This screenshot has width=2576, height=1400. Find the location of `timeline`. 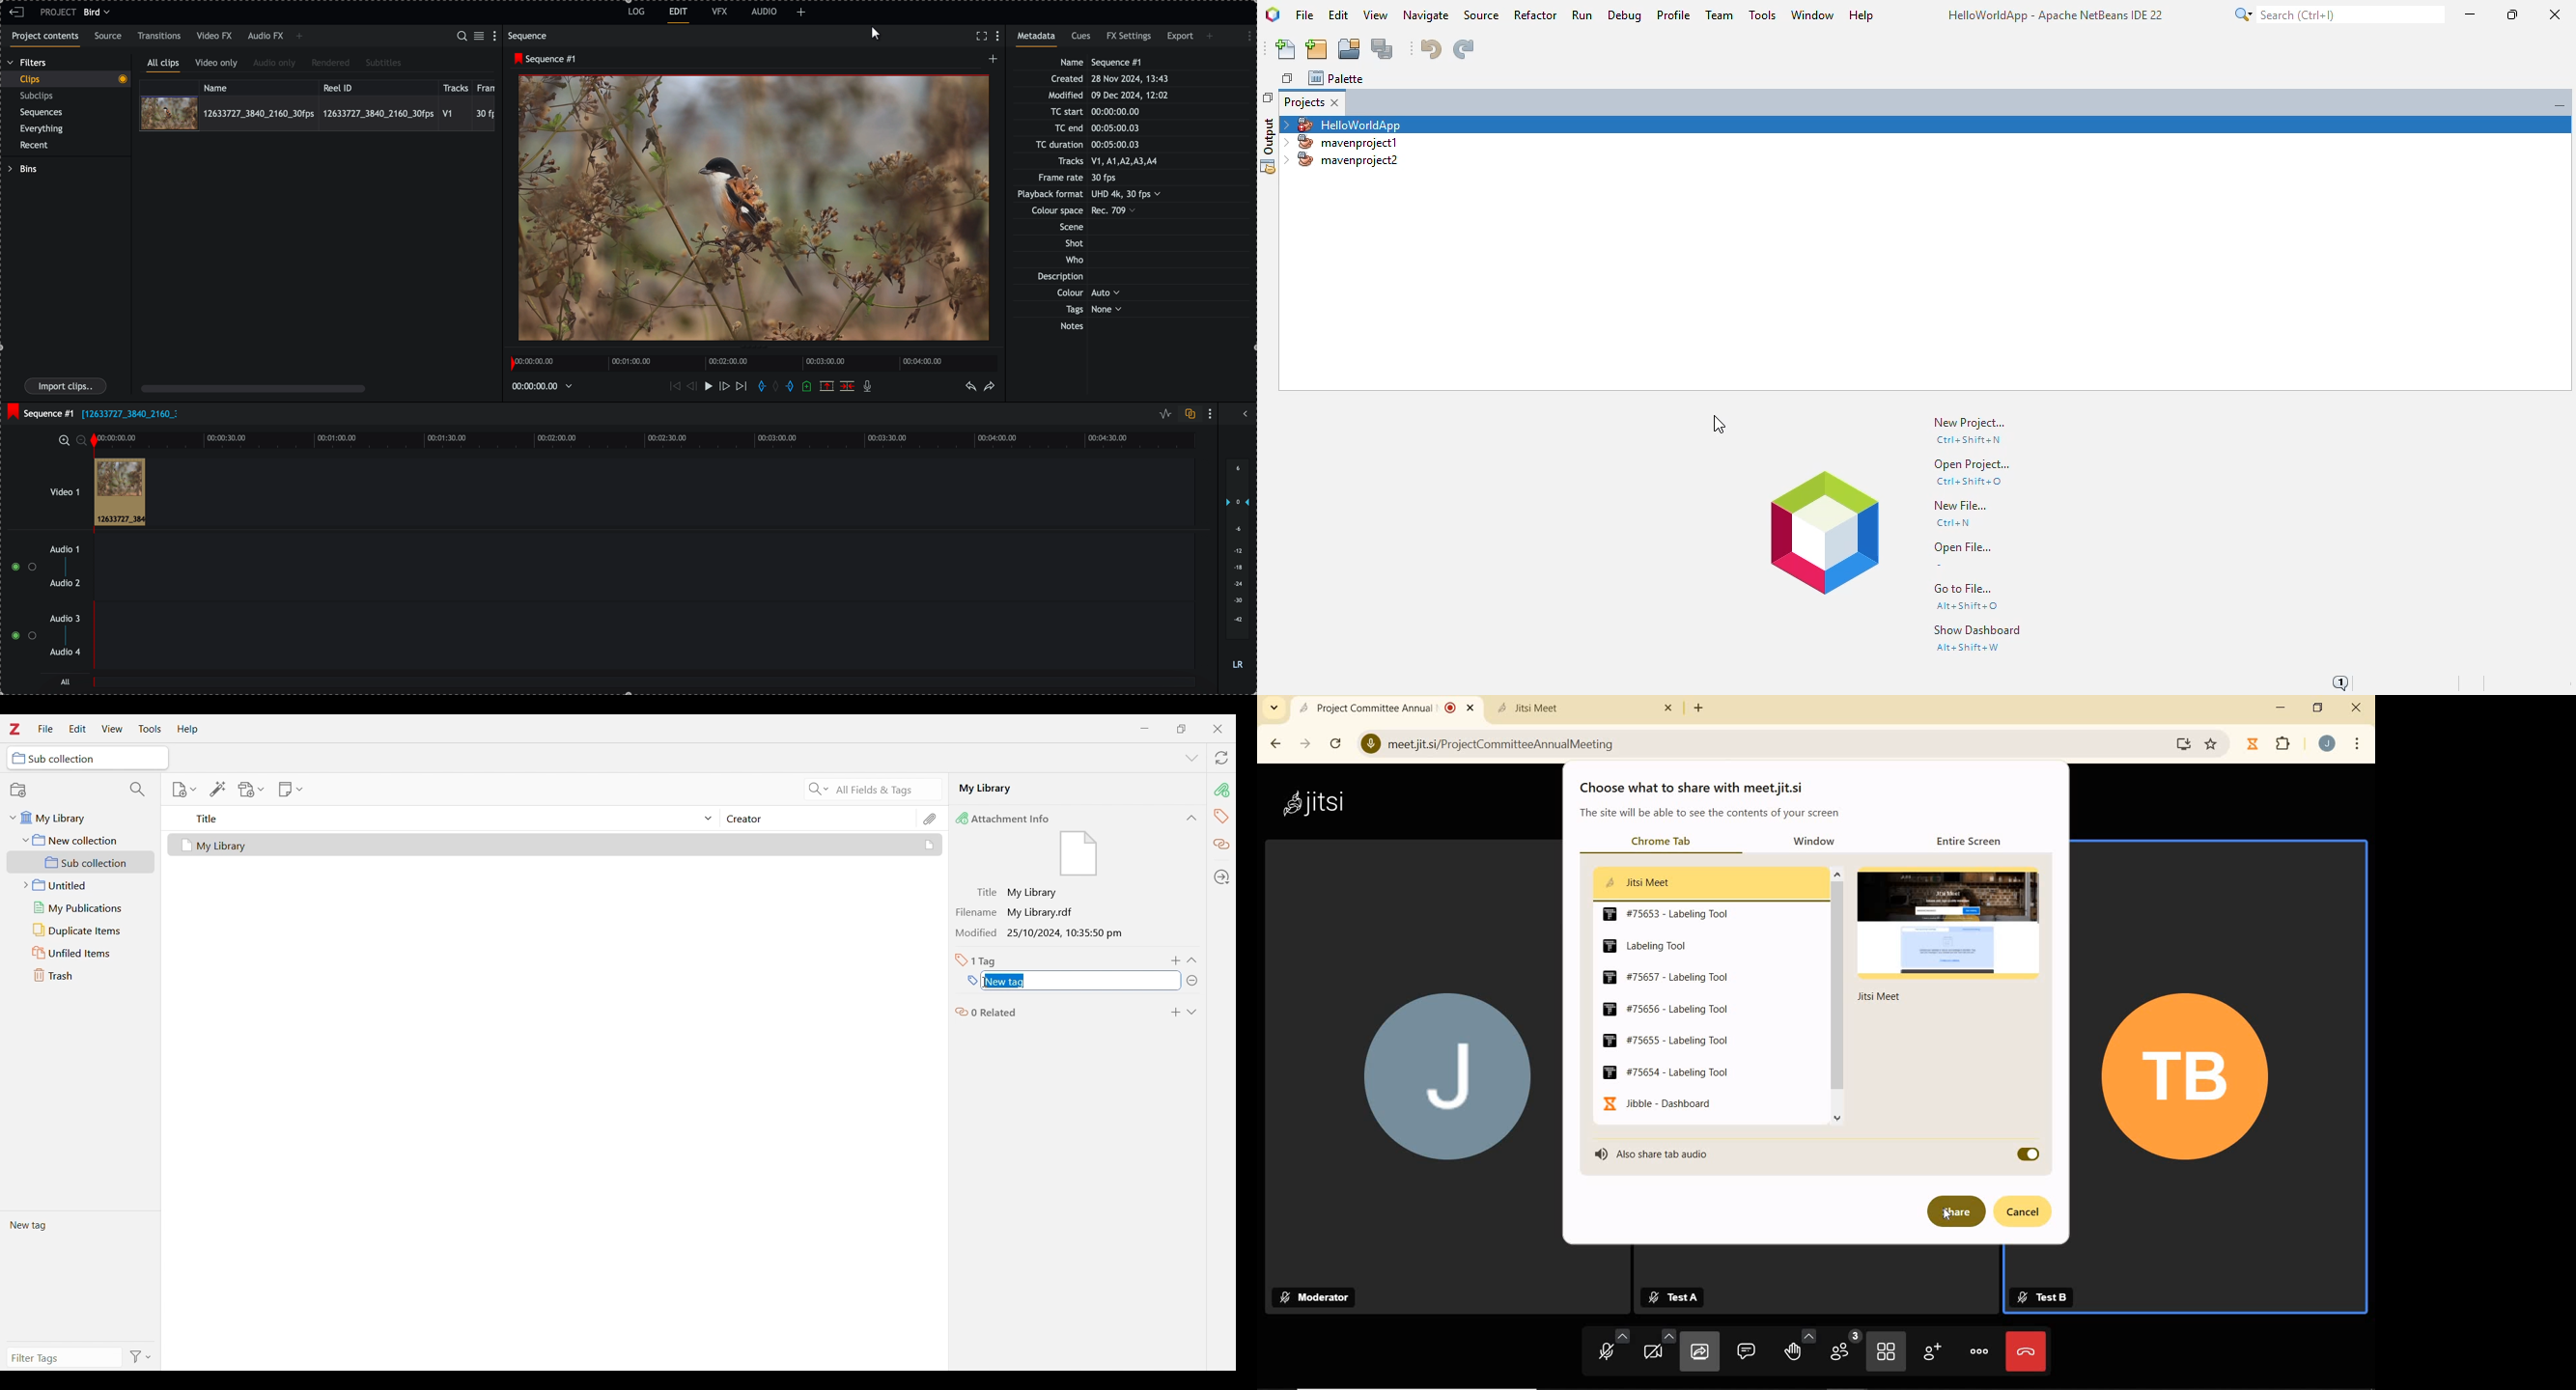

timeline is located at coordinates (643, 440).